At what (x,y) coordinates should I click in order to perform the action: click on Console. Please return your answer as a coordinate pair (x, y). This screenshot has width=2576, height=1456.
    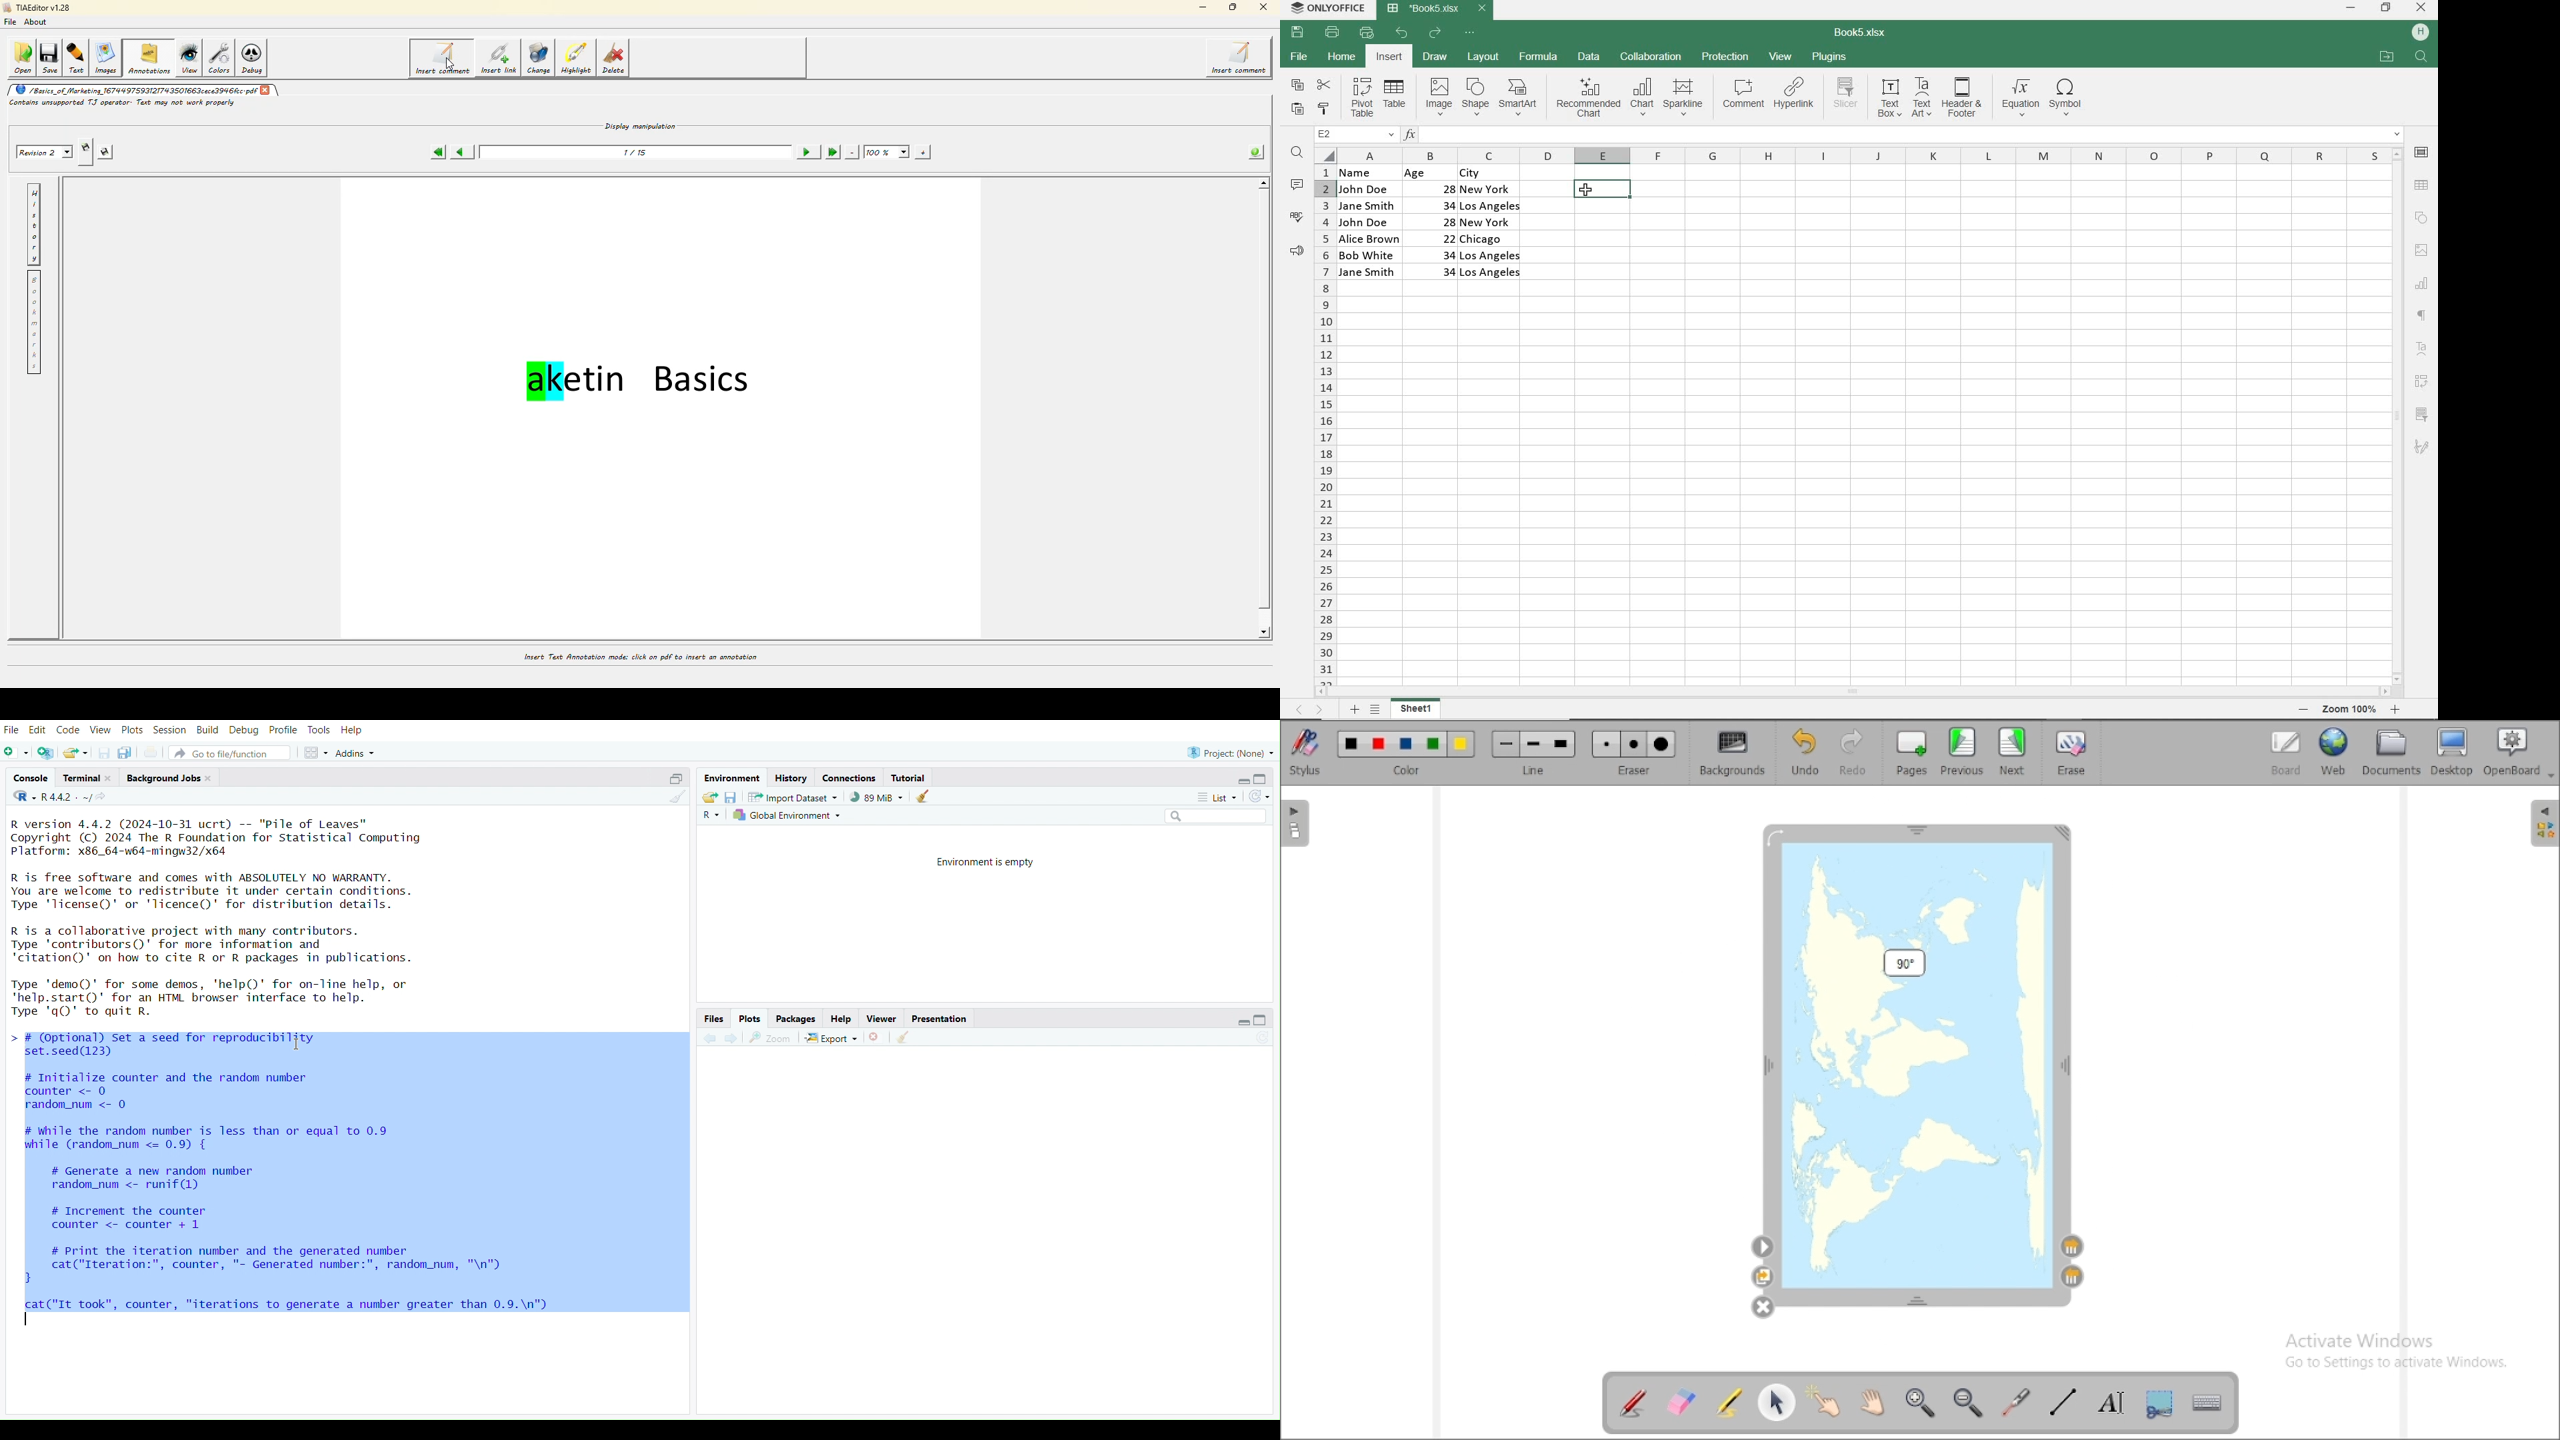
    Looking at the image, I should click on (31, 778).